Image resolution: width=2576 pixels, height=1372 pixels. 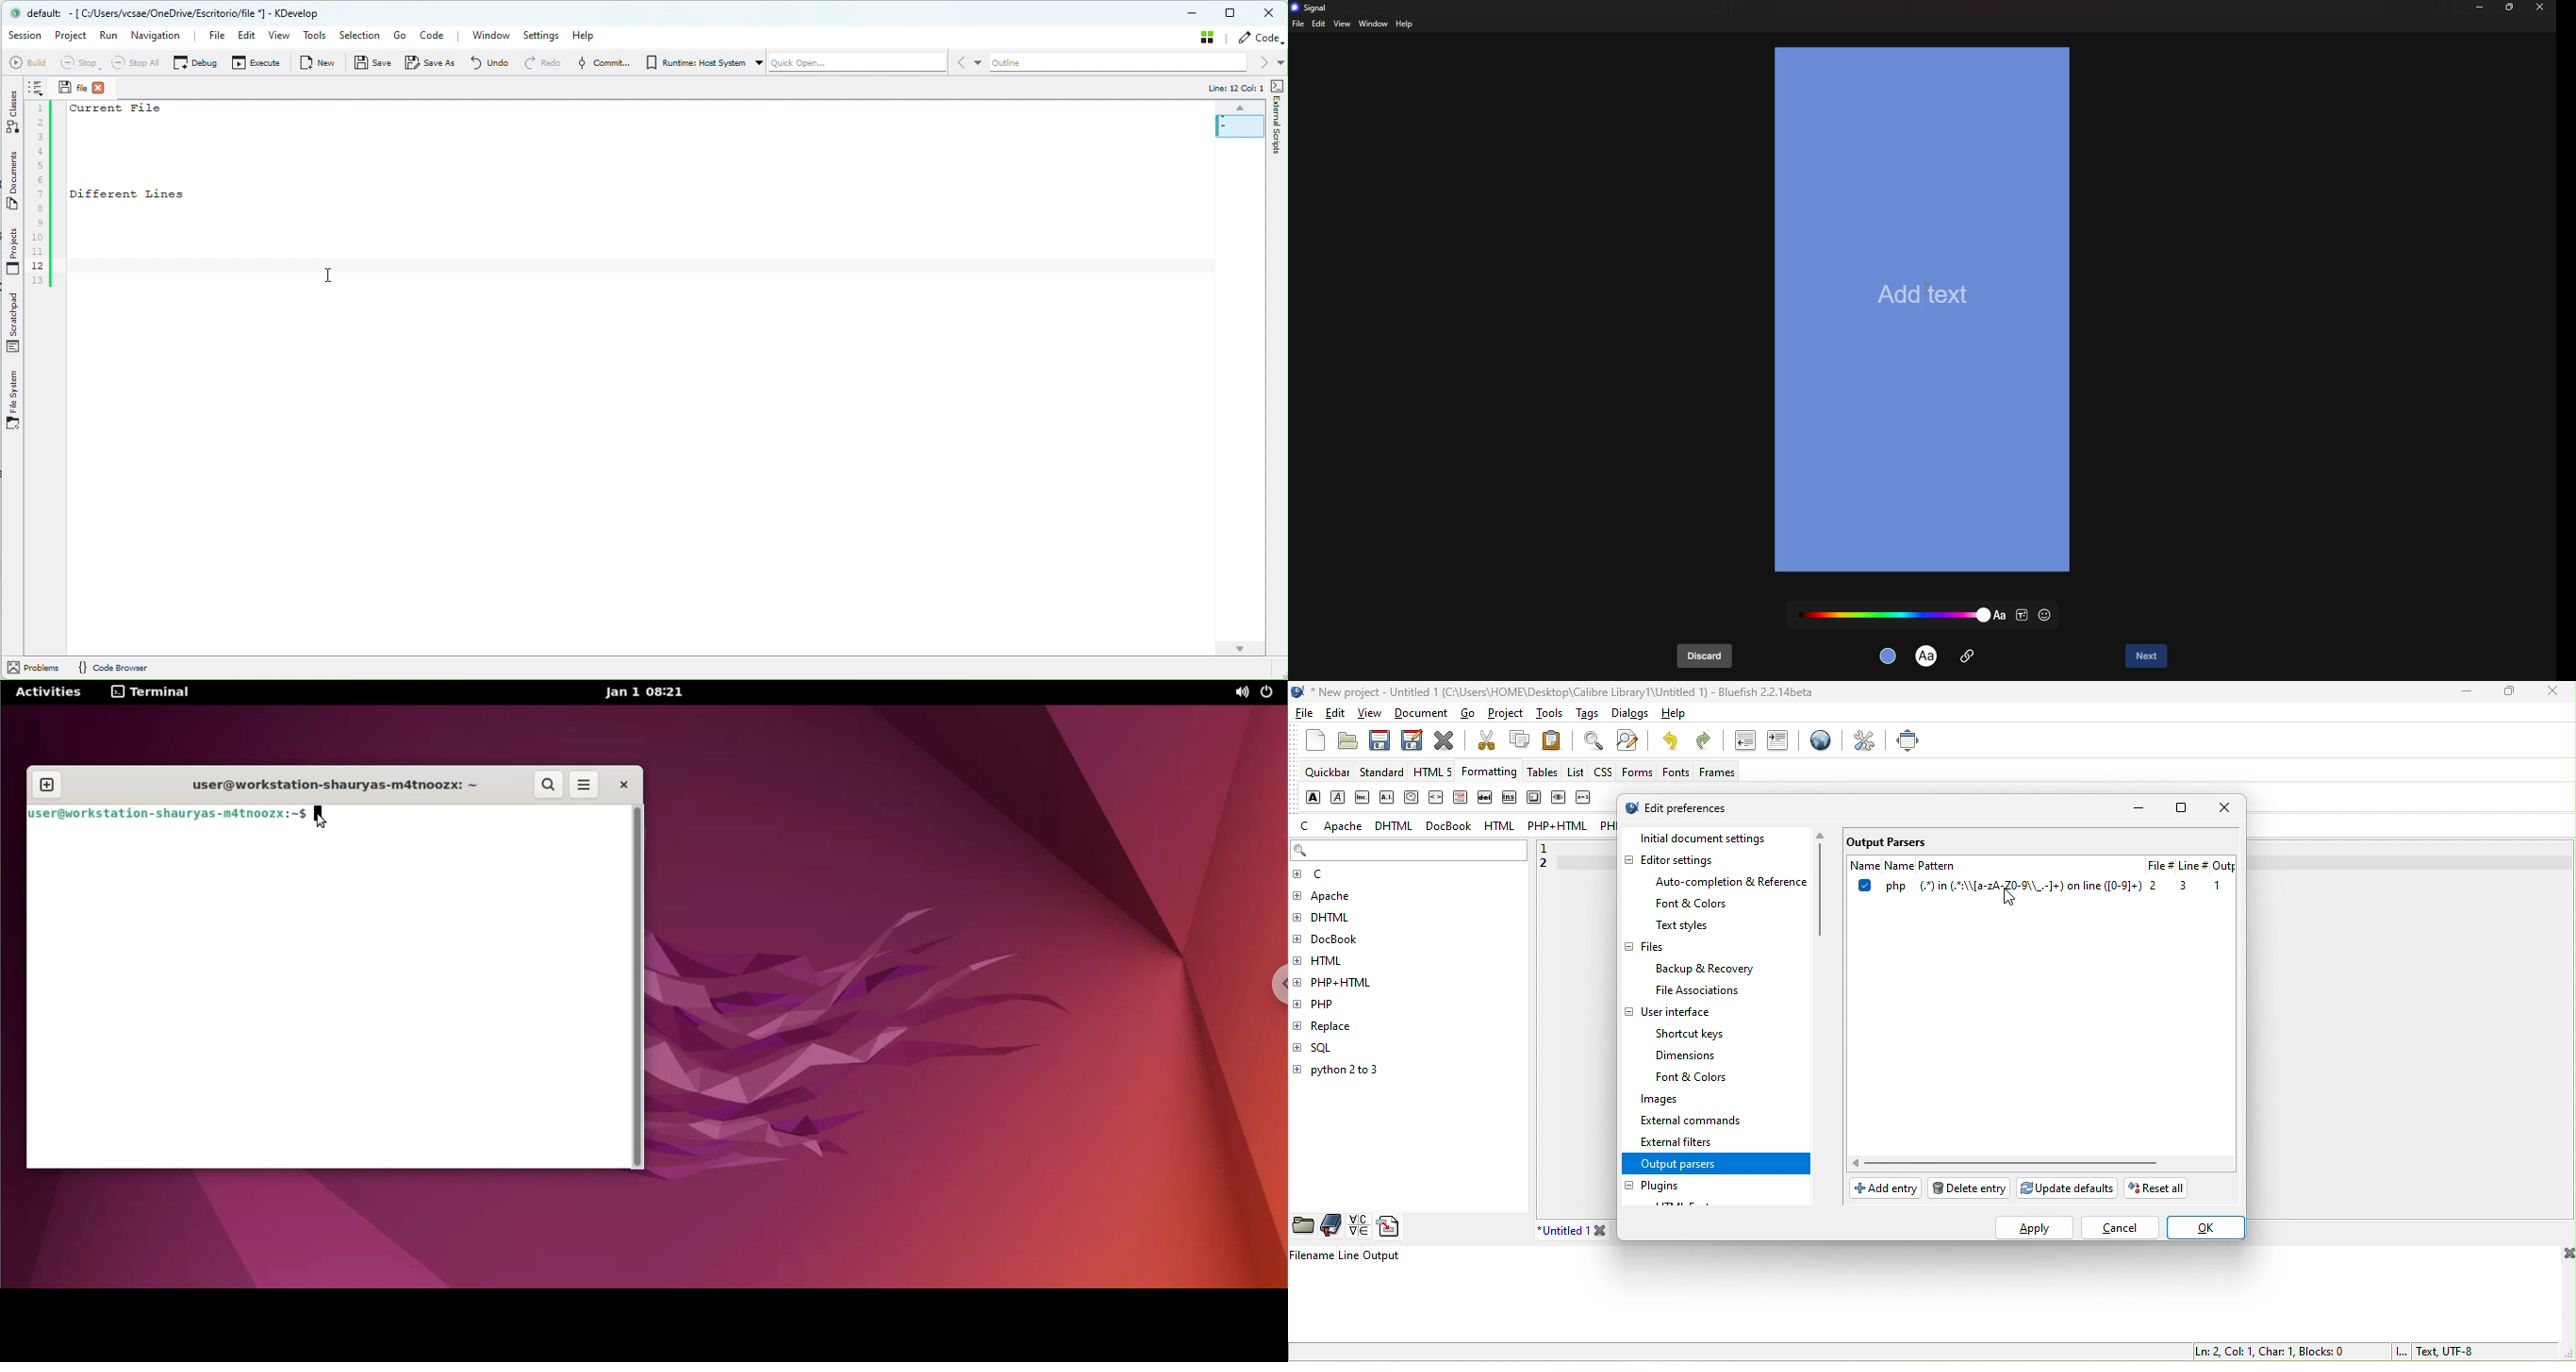 What do you see at coordinates (2268, 1351) in the screenshot?
I see `ln 2, col 1, char 1, blocks 0` at bounding box center [2268, 1351].